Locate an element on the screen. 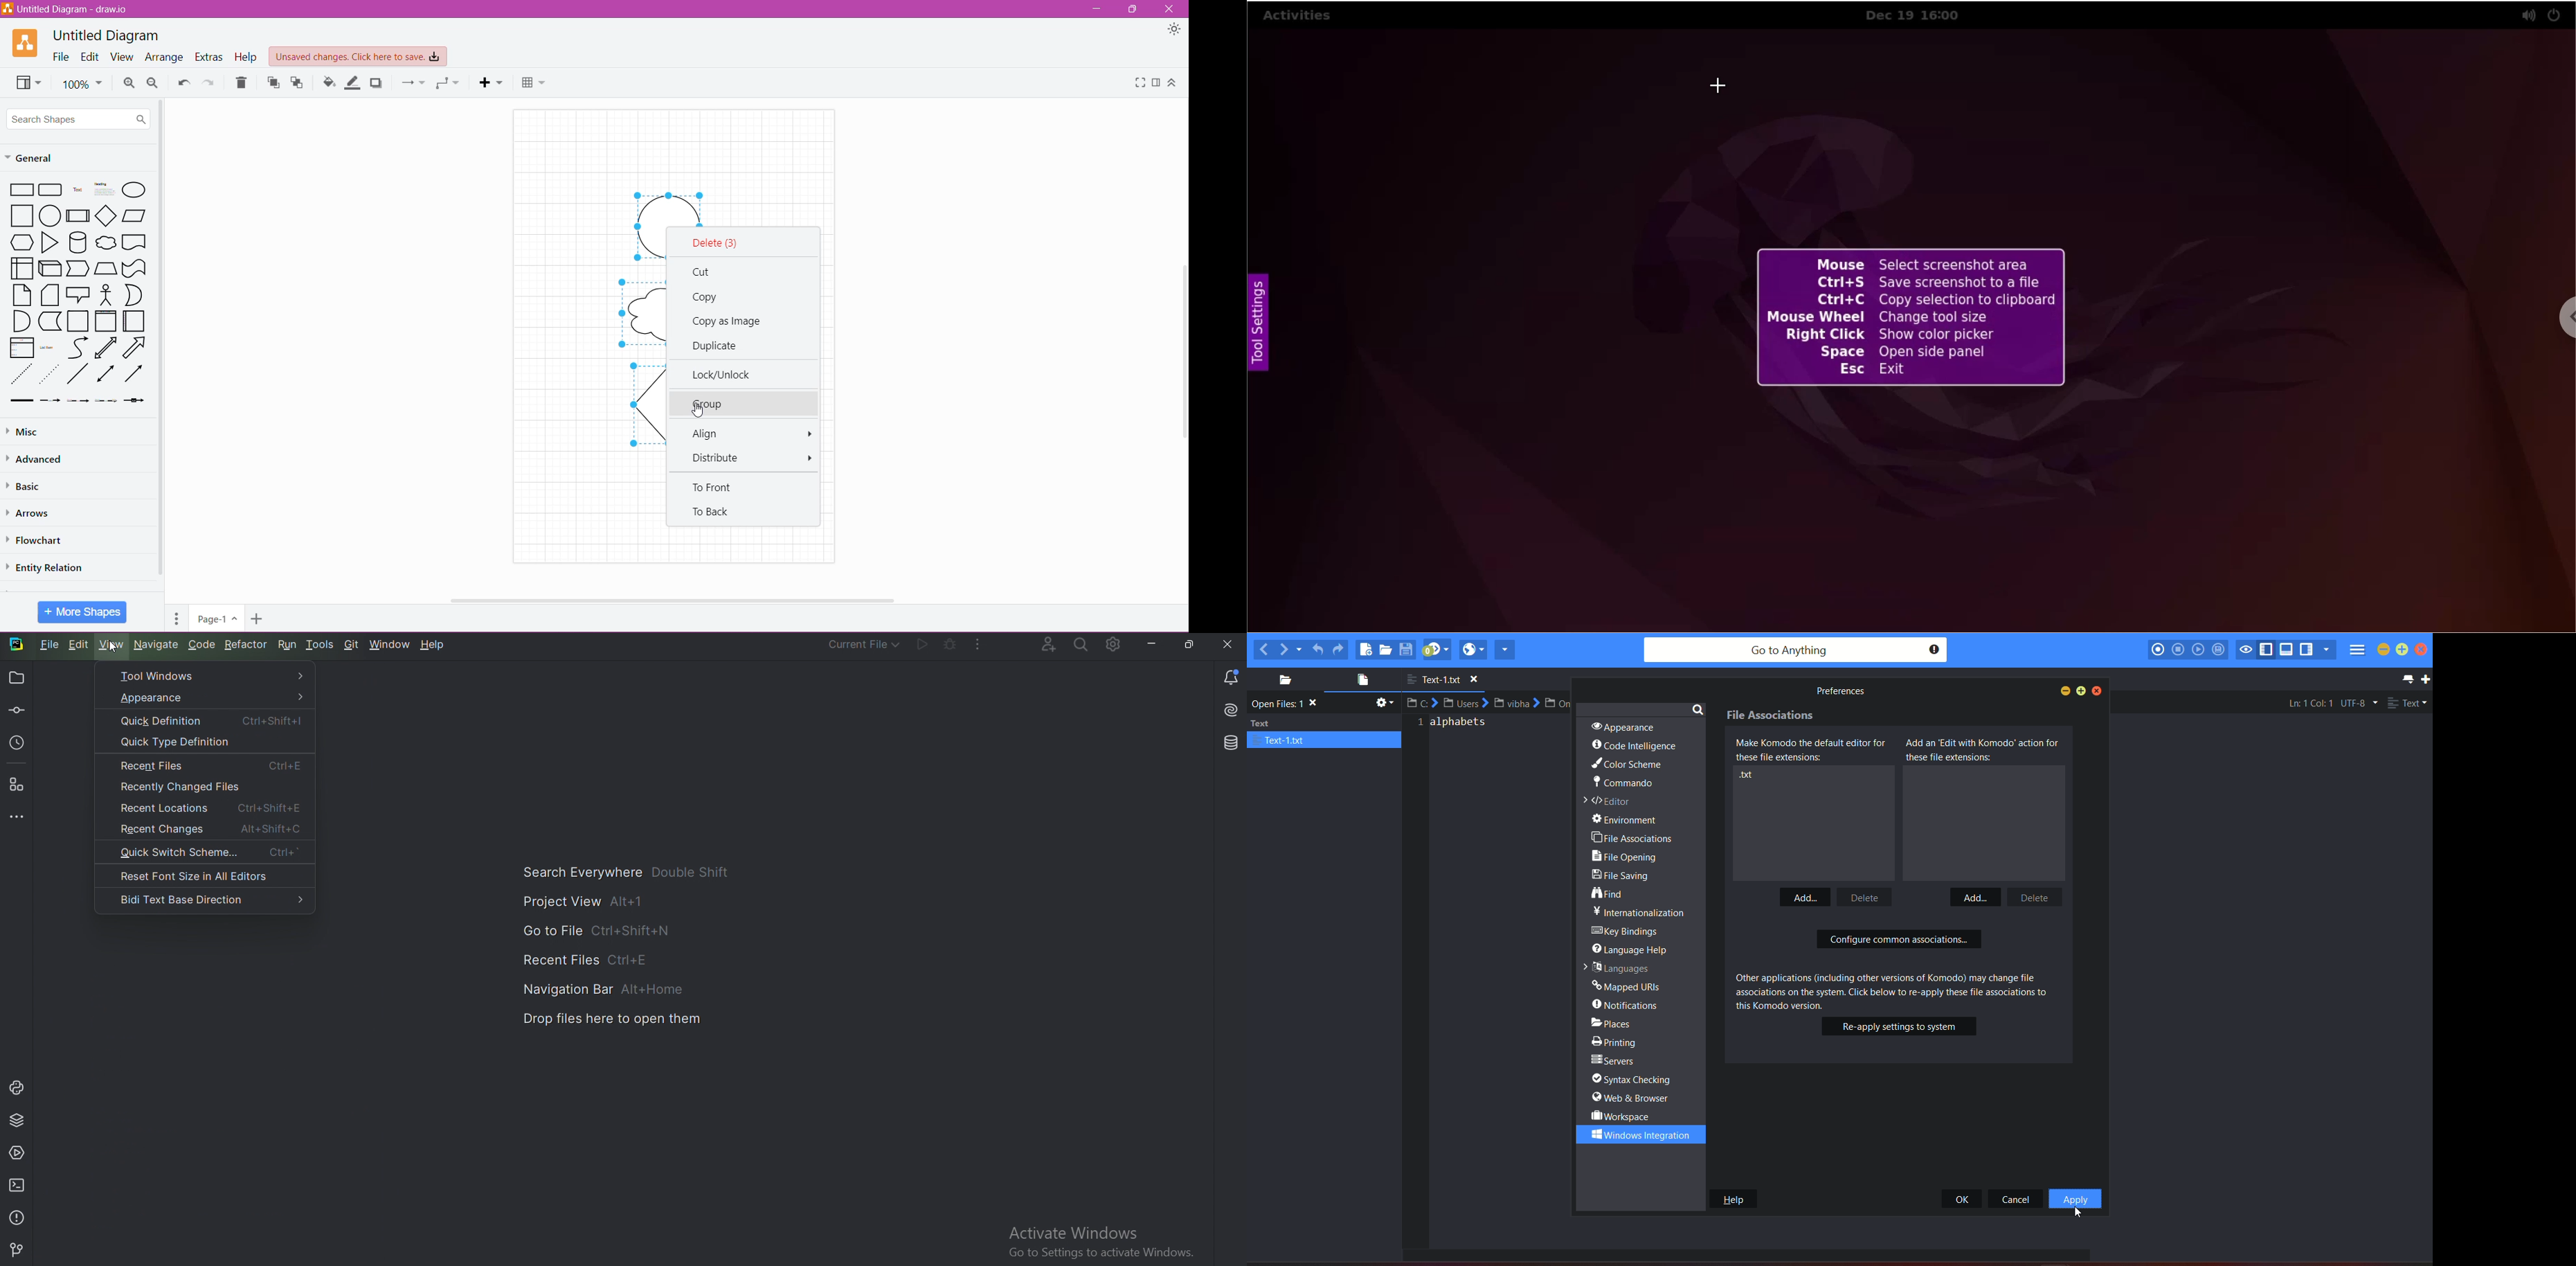  Configure common associatior is located at coordinates (1902, 940).